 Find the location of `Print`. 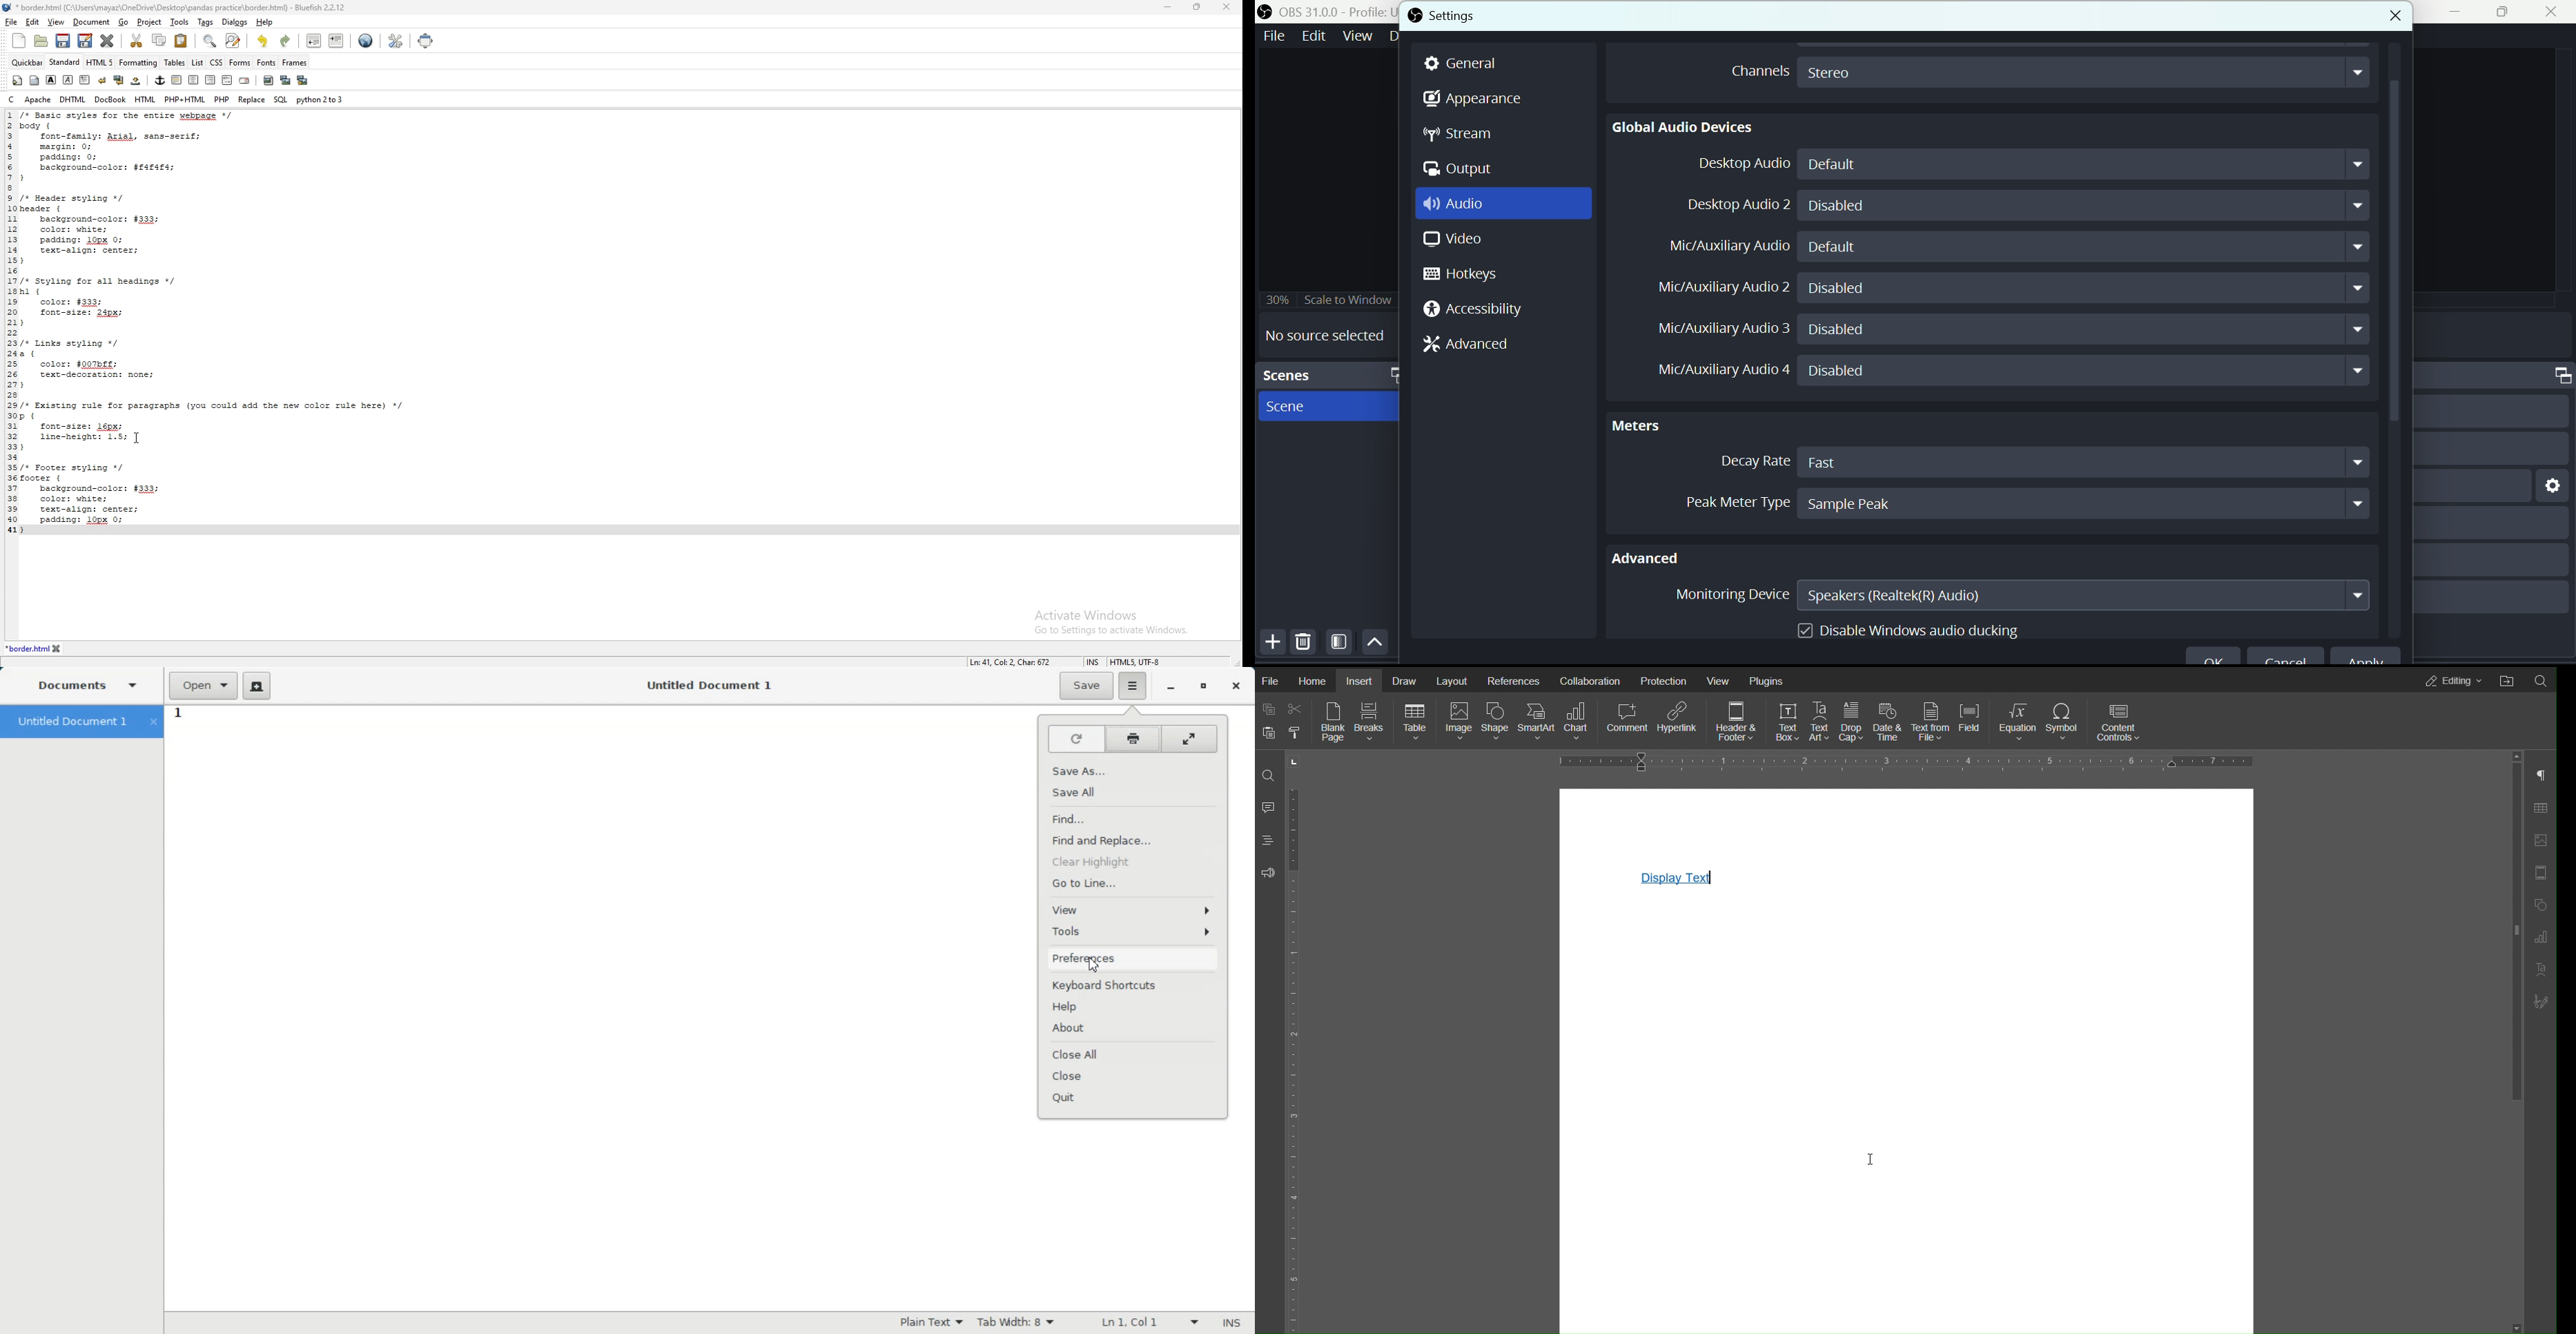

Print is located at coordinates (1134, 740).